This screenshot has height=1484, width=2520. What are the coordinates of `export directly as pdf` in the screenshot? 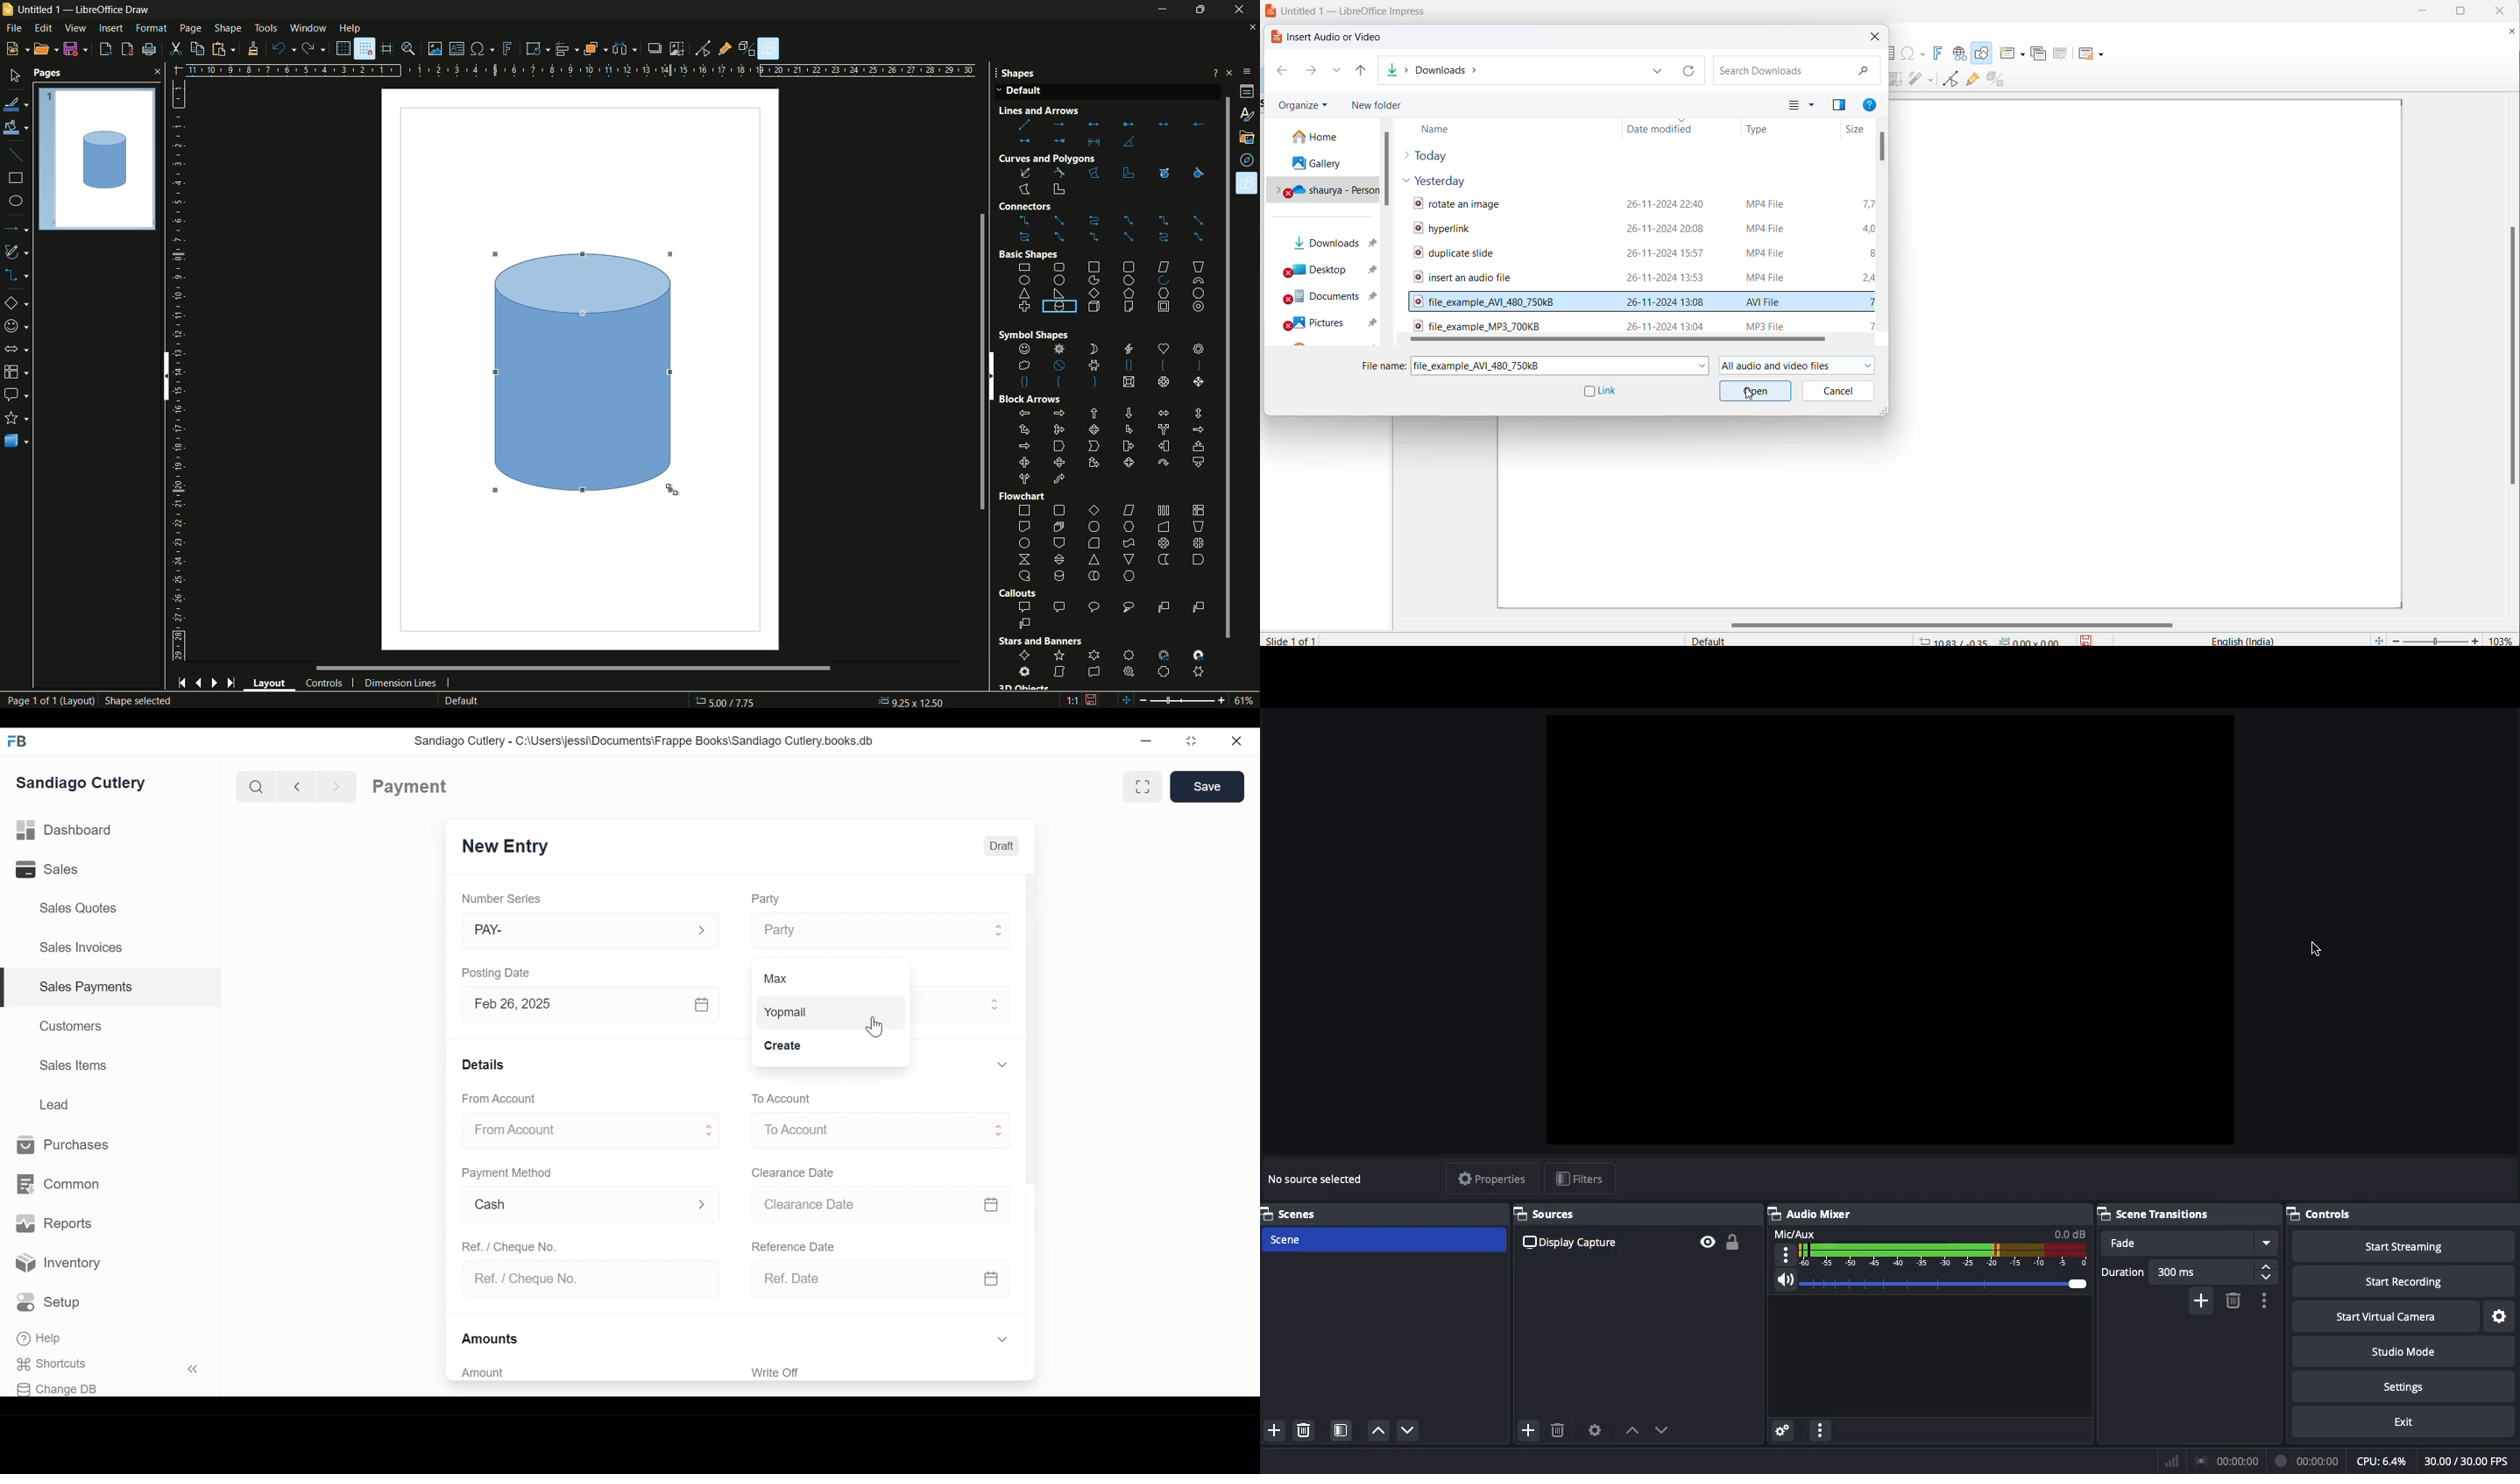 It's located at (127, 49).